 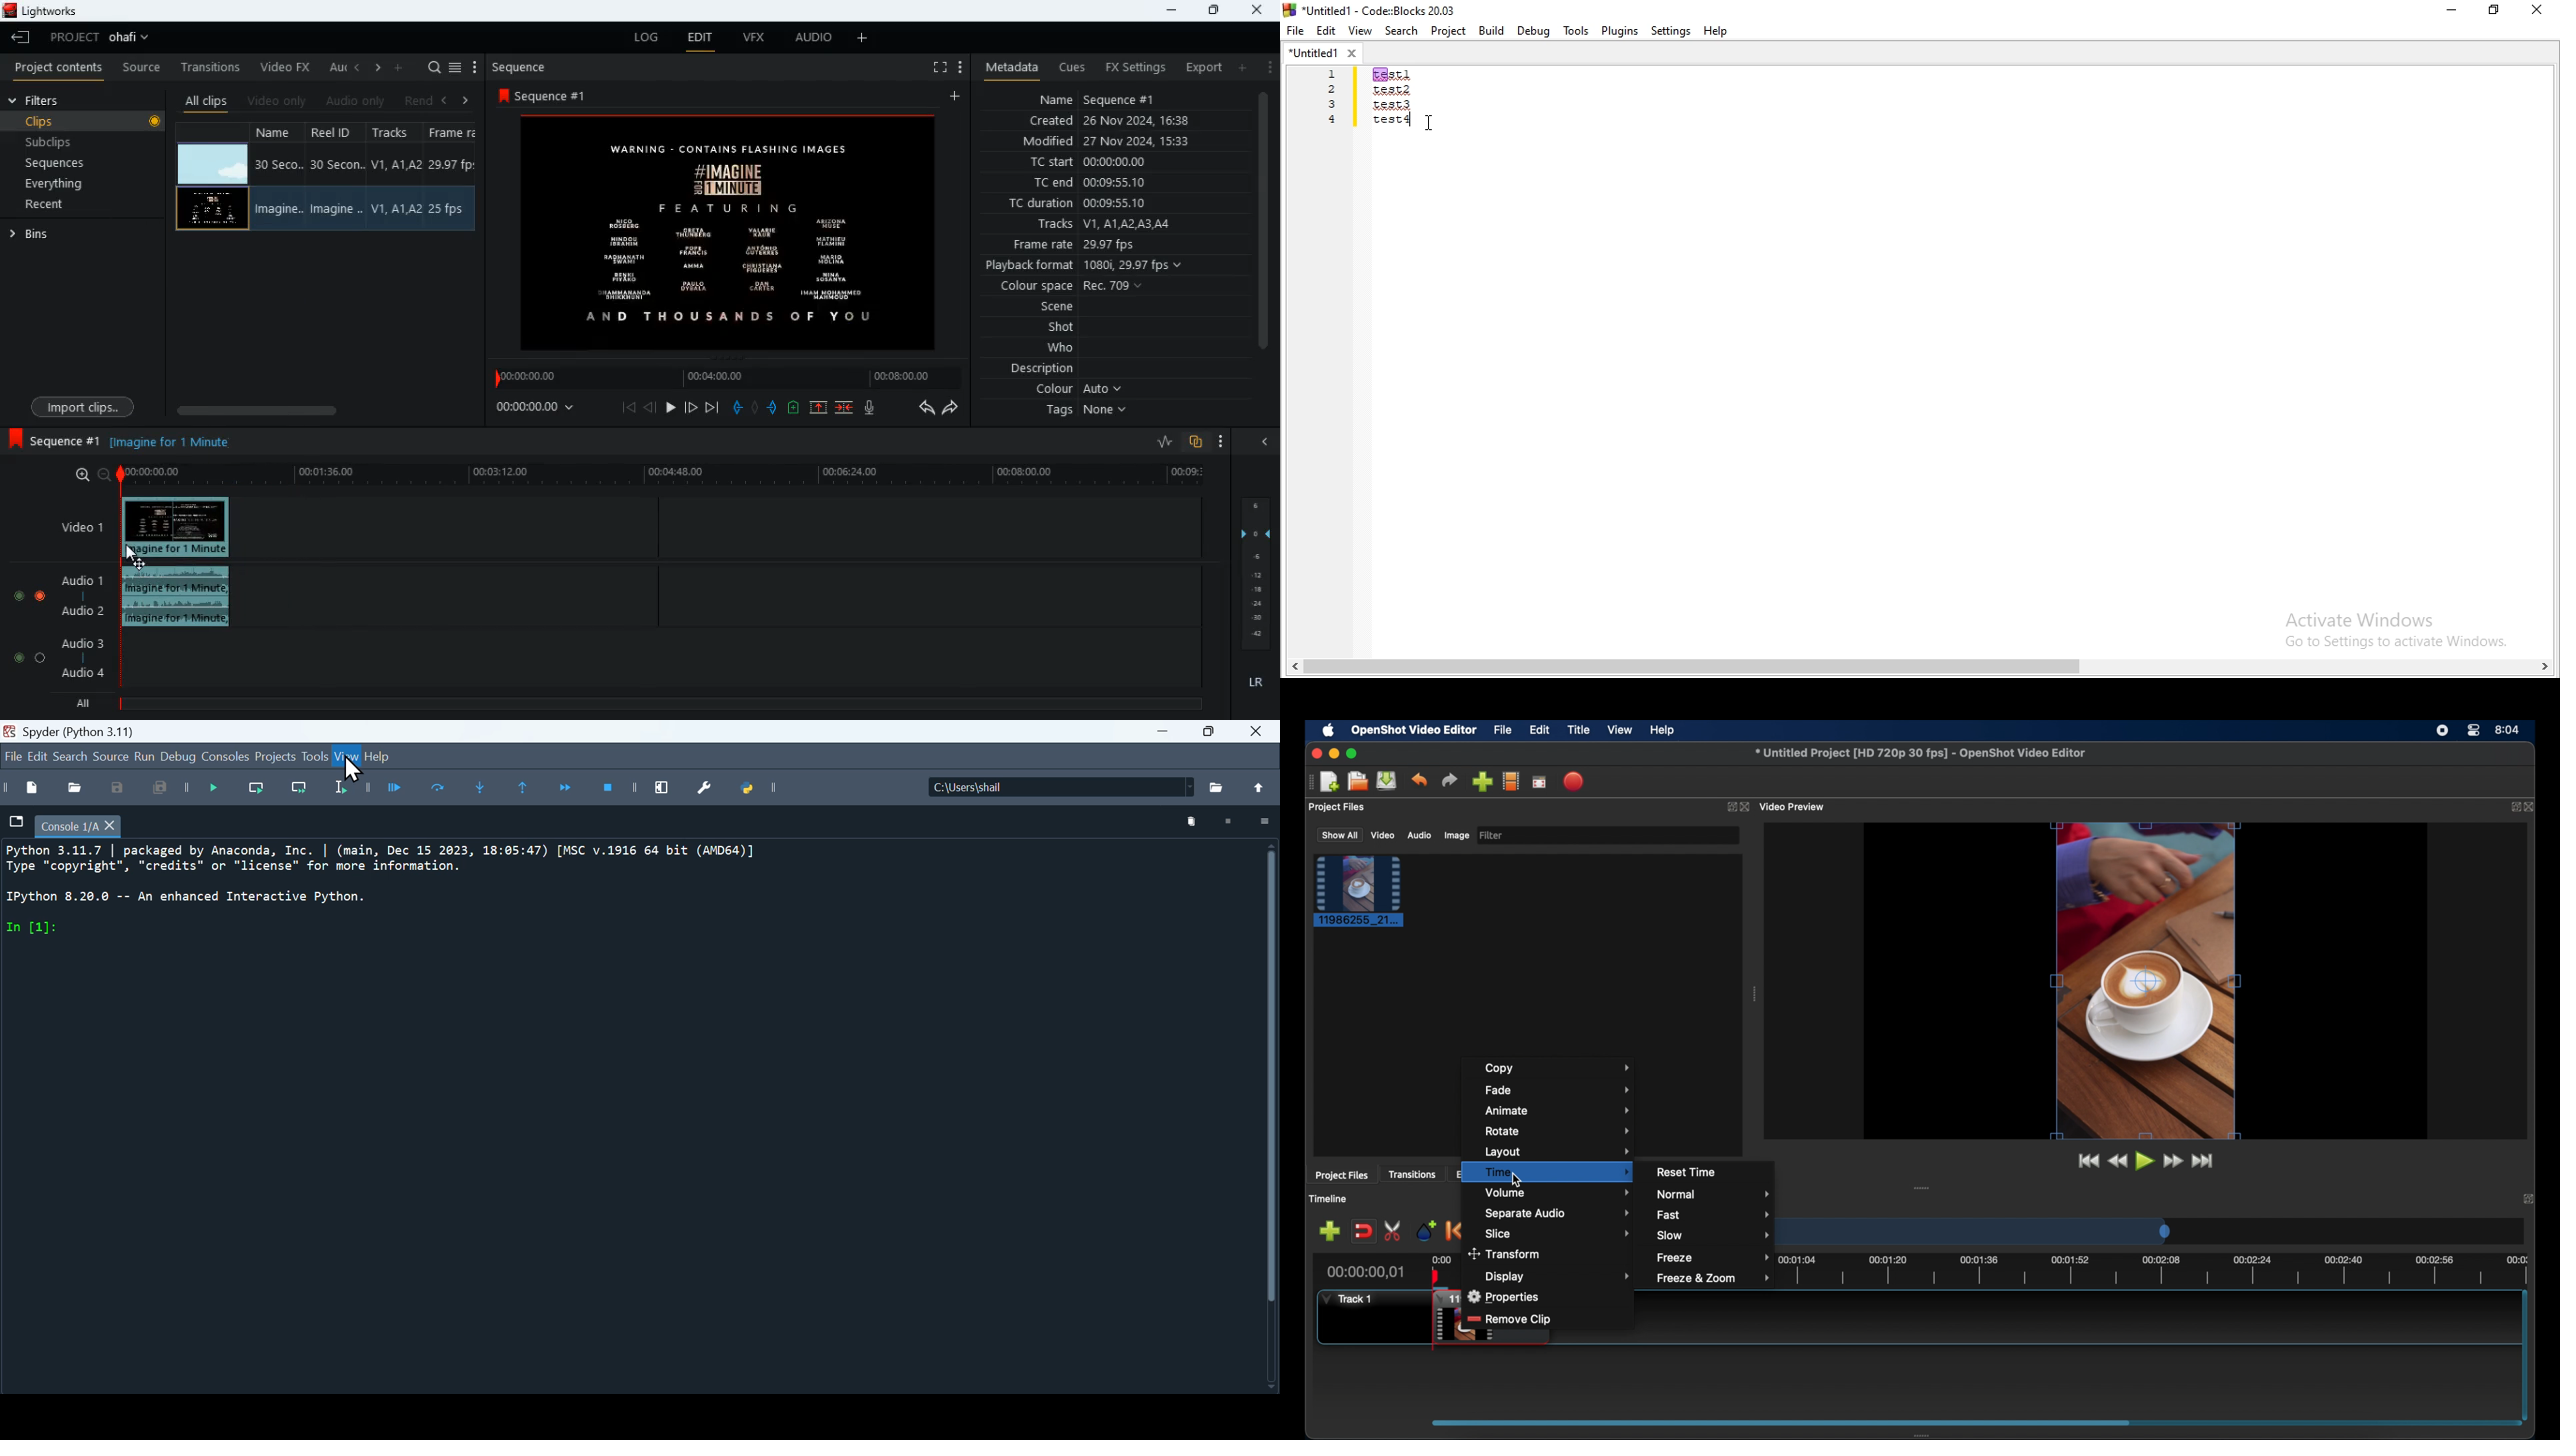 I want to click on Debug, so click(x=181, y=756).